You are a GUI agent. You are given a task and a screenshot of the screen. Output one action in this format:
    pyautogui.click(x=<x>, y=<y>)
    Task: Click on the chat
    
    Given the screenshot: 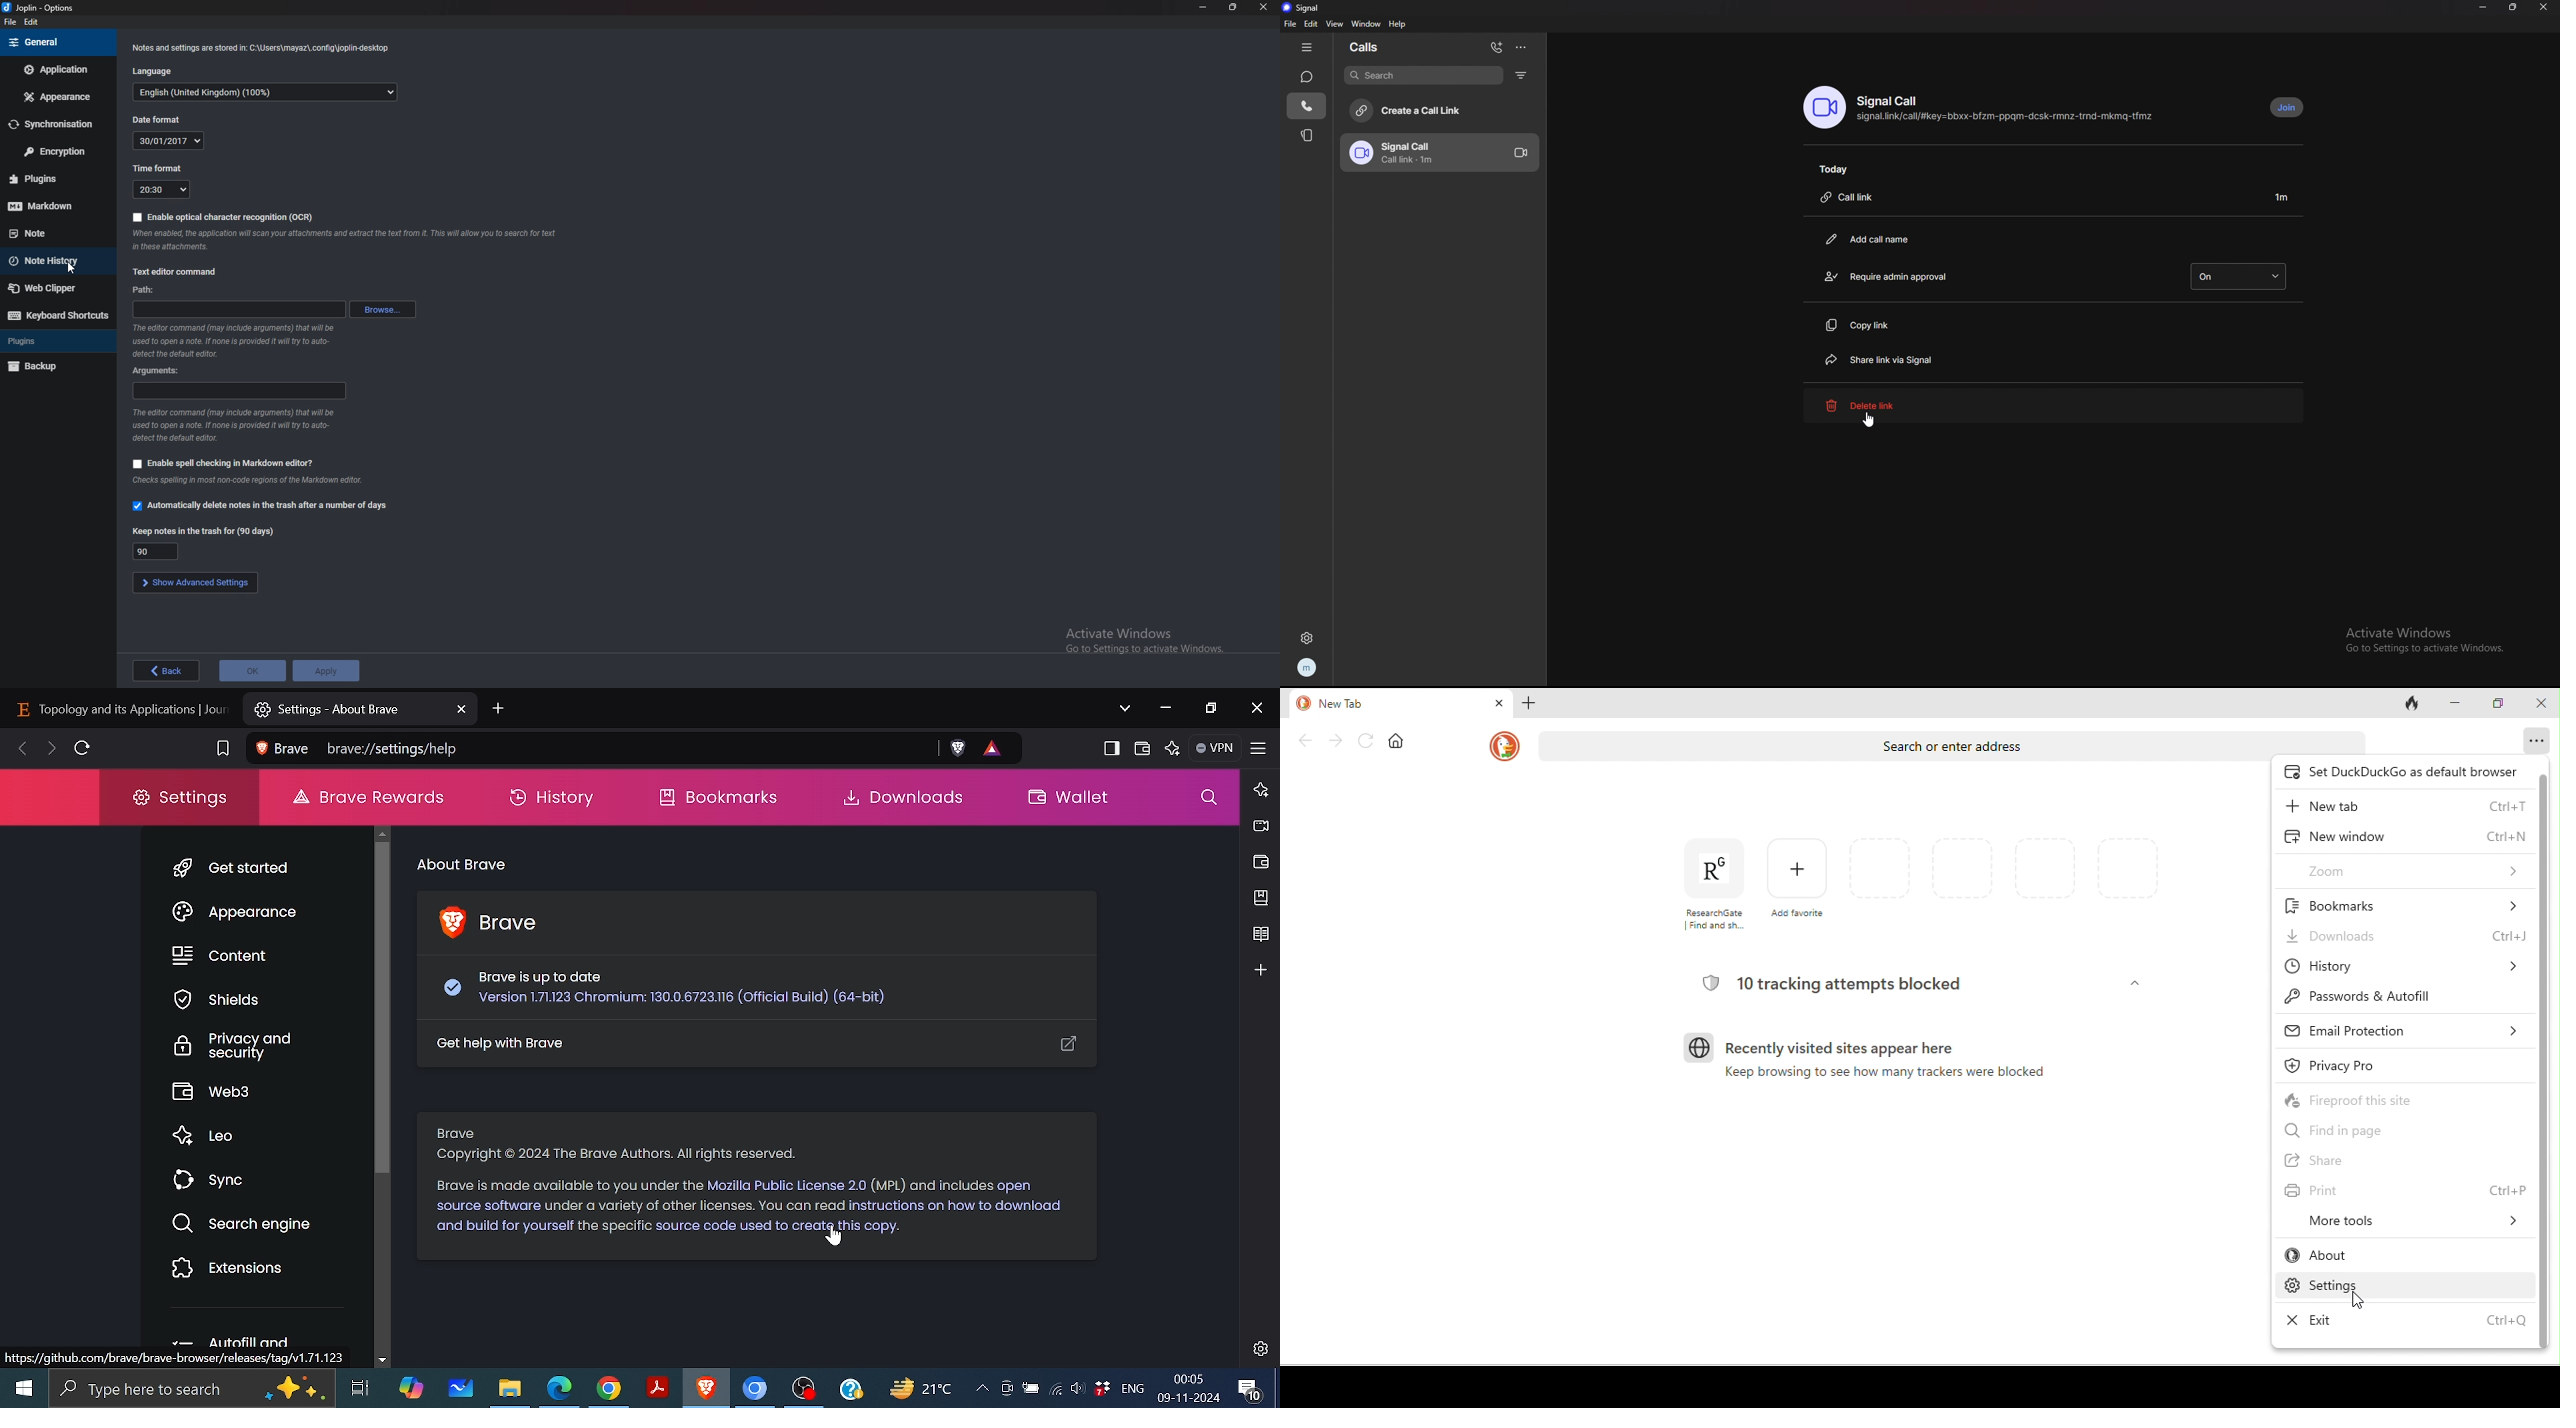 What is the action you would take?
    pyautogui.click(x=1307, y=77)
    